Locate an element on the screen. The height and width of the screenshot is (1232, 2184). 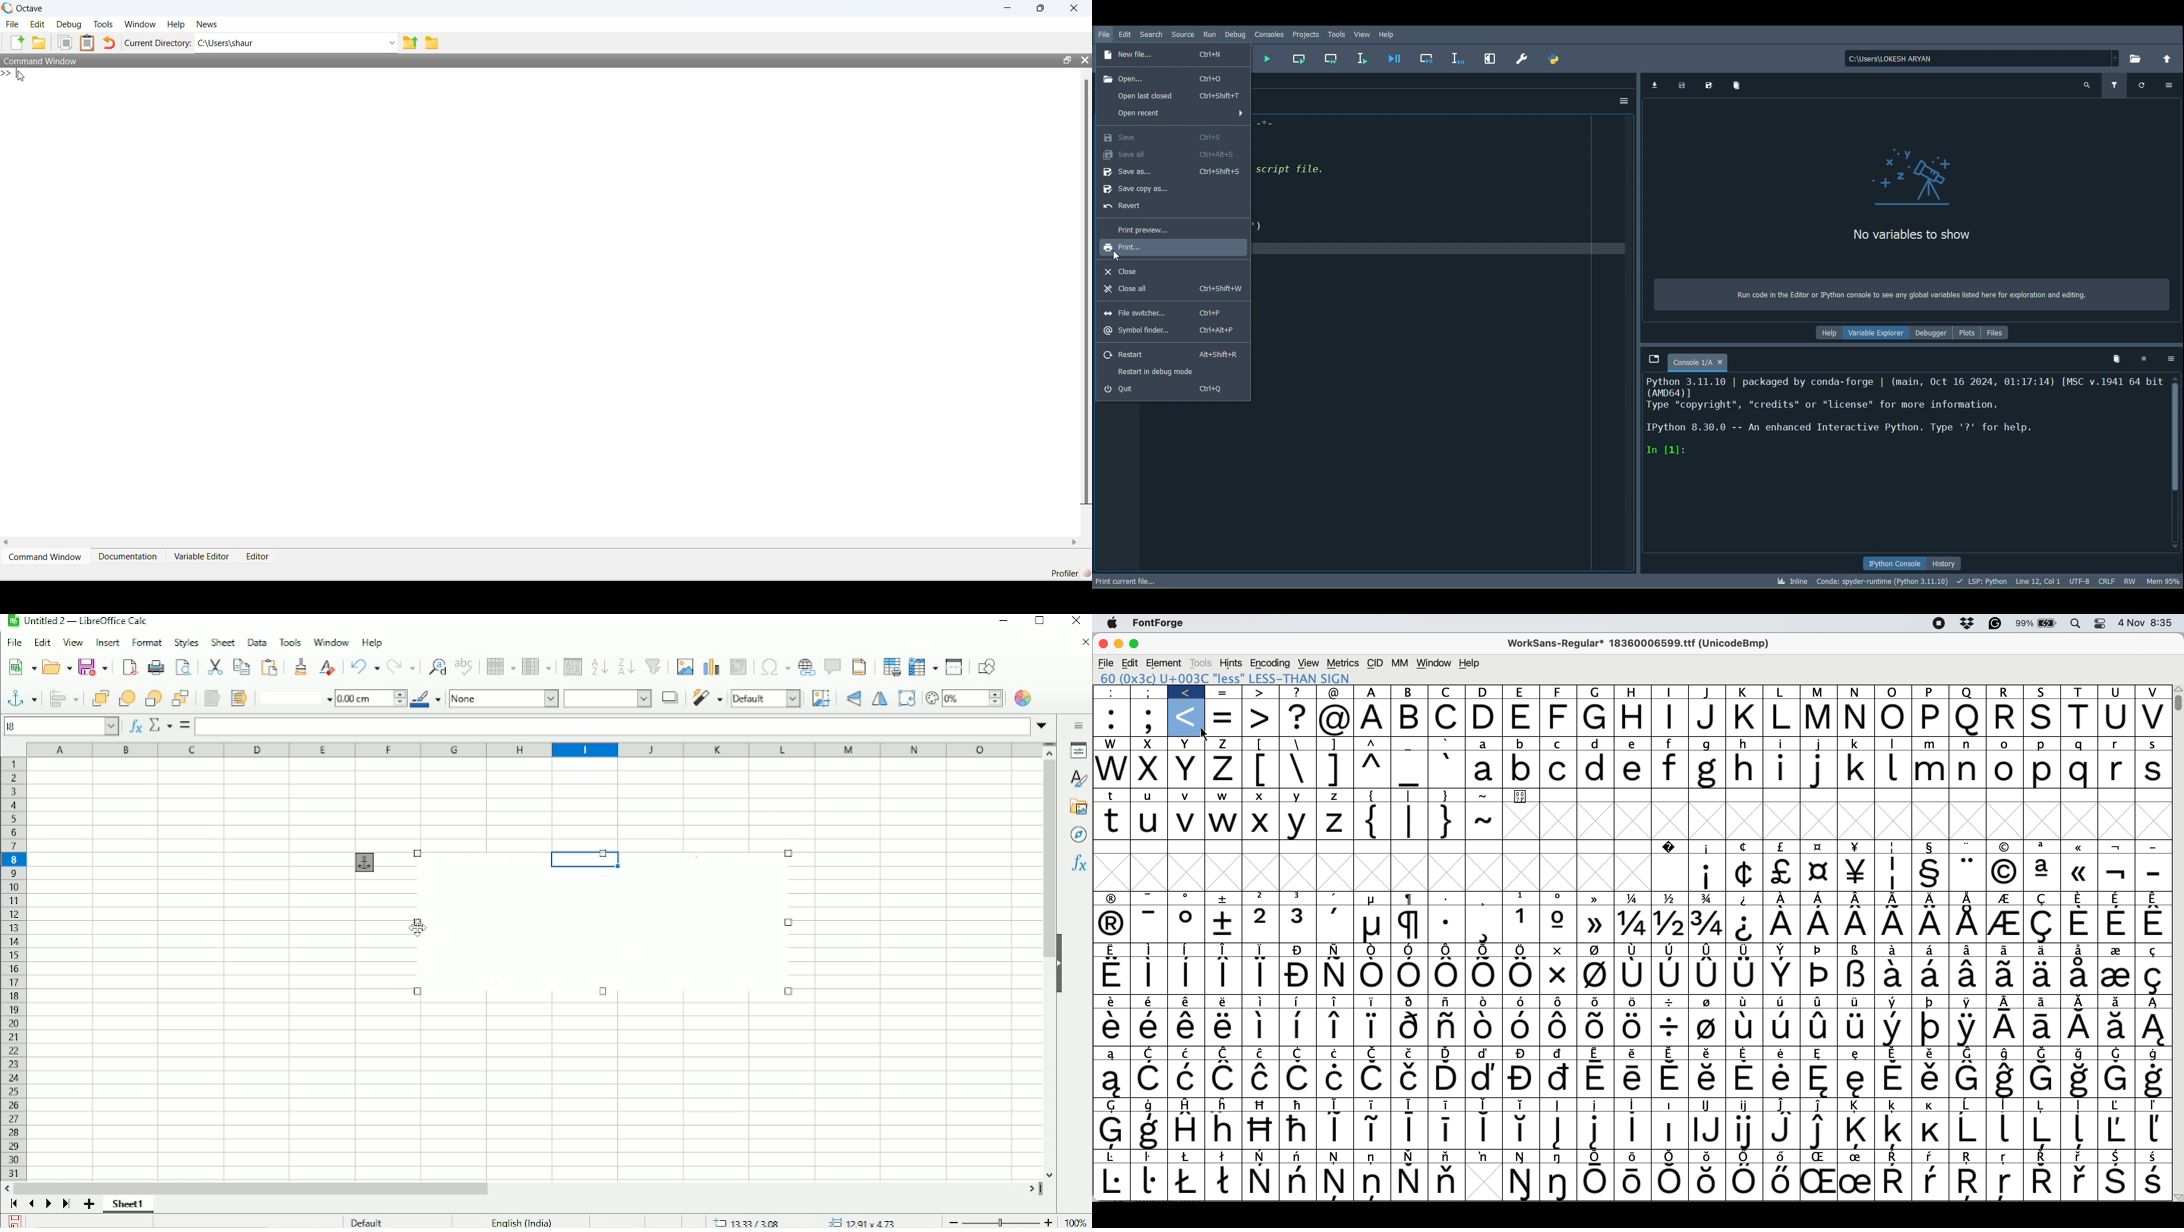
Send to back is located at coordinates (181, 697).